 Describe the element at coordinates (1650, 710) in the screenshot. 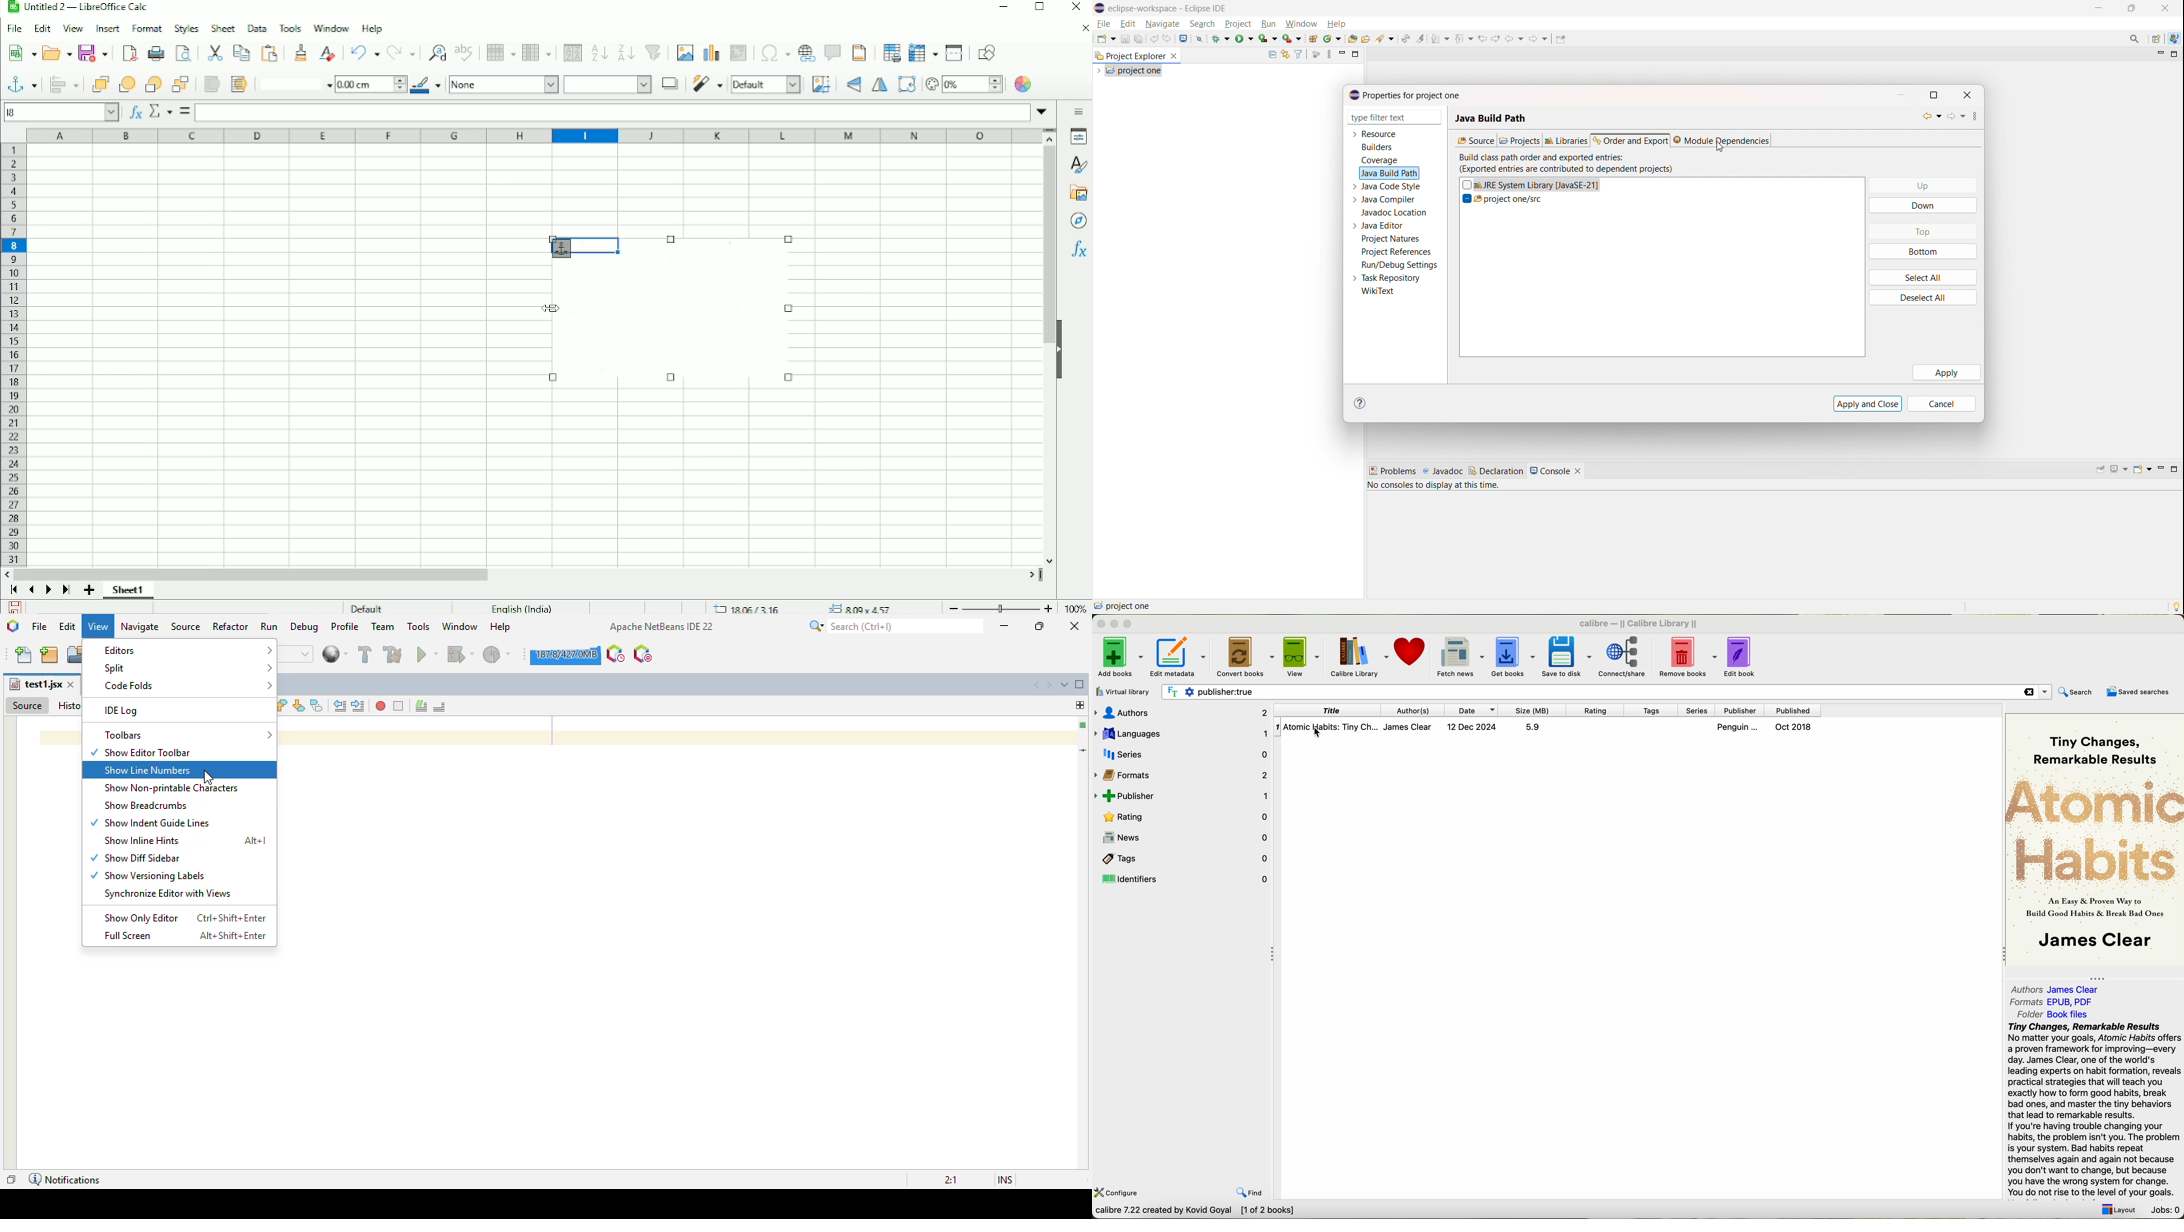

I see `tags` at that location.